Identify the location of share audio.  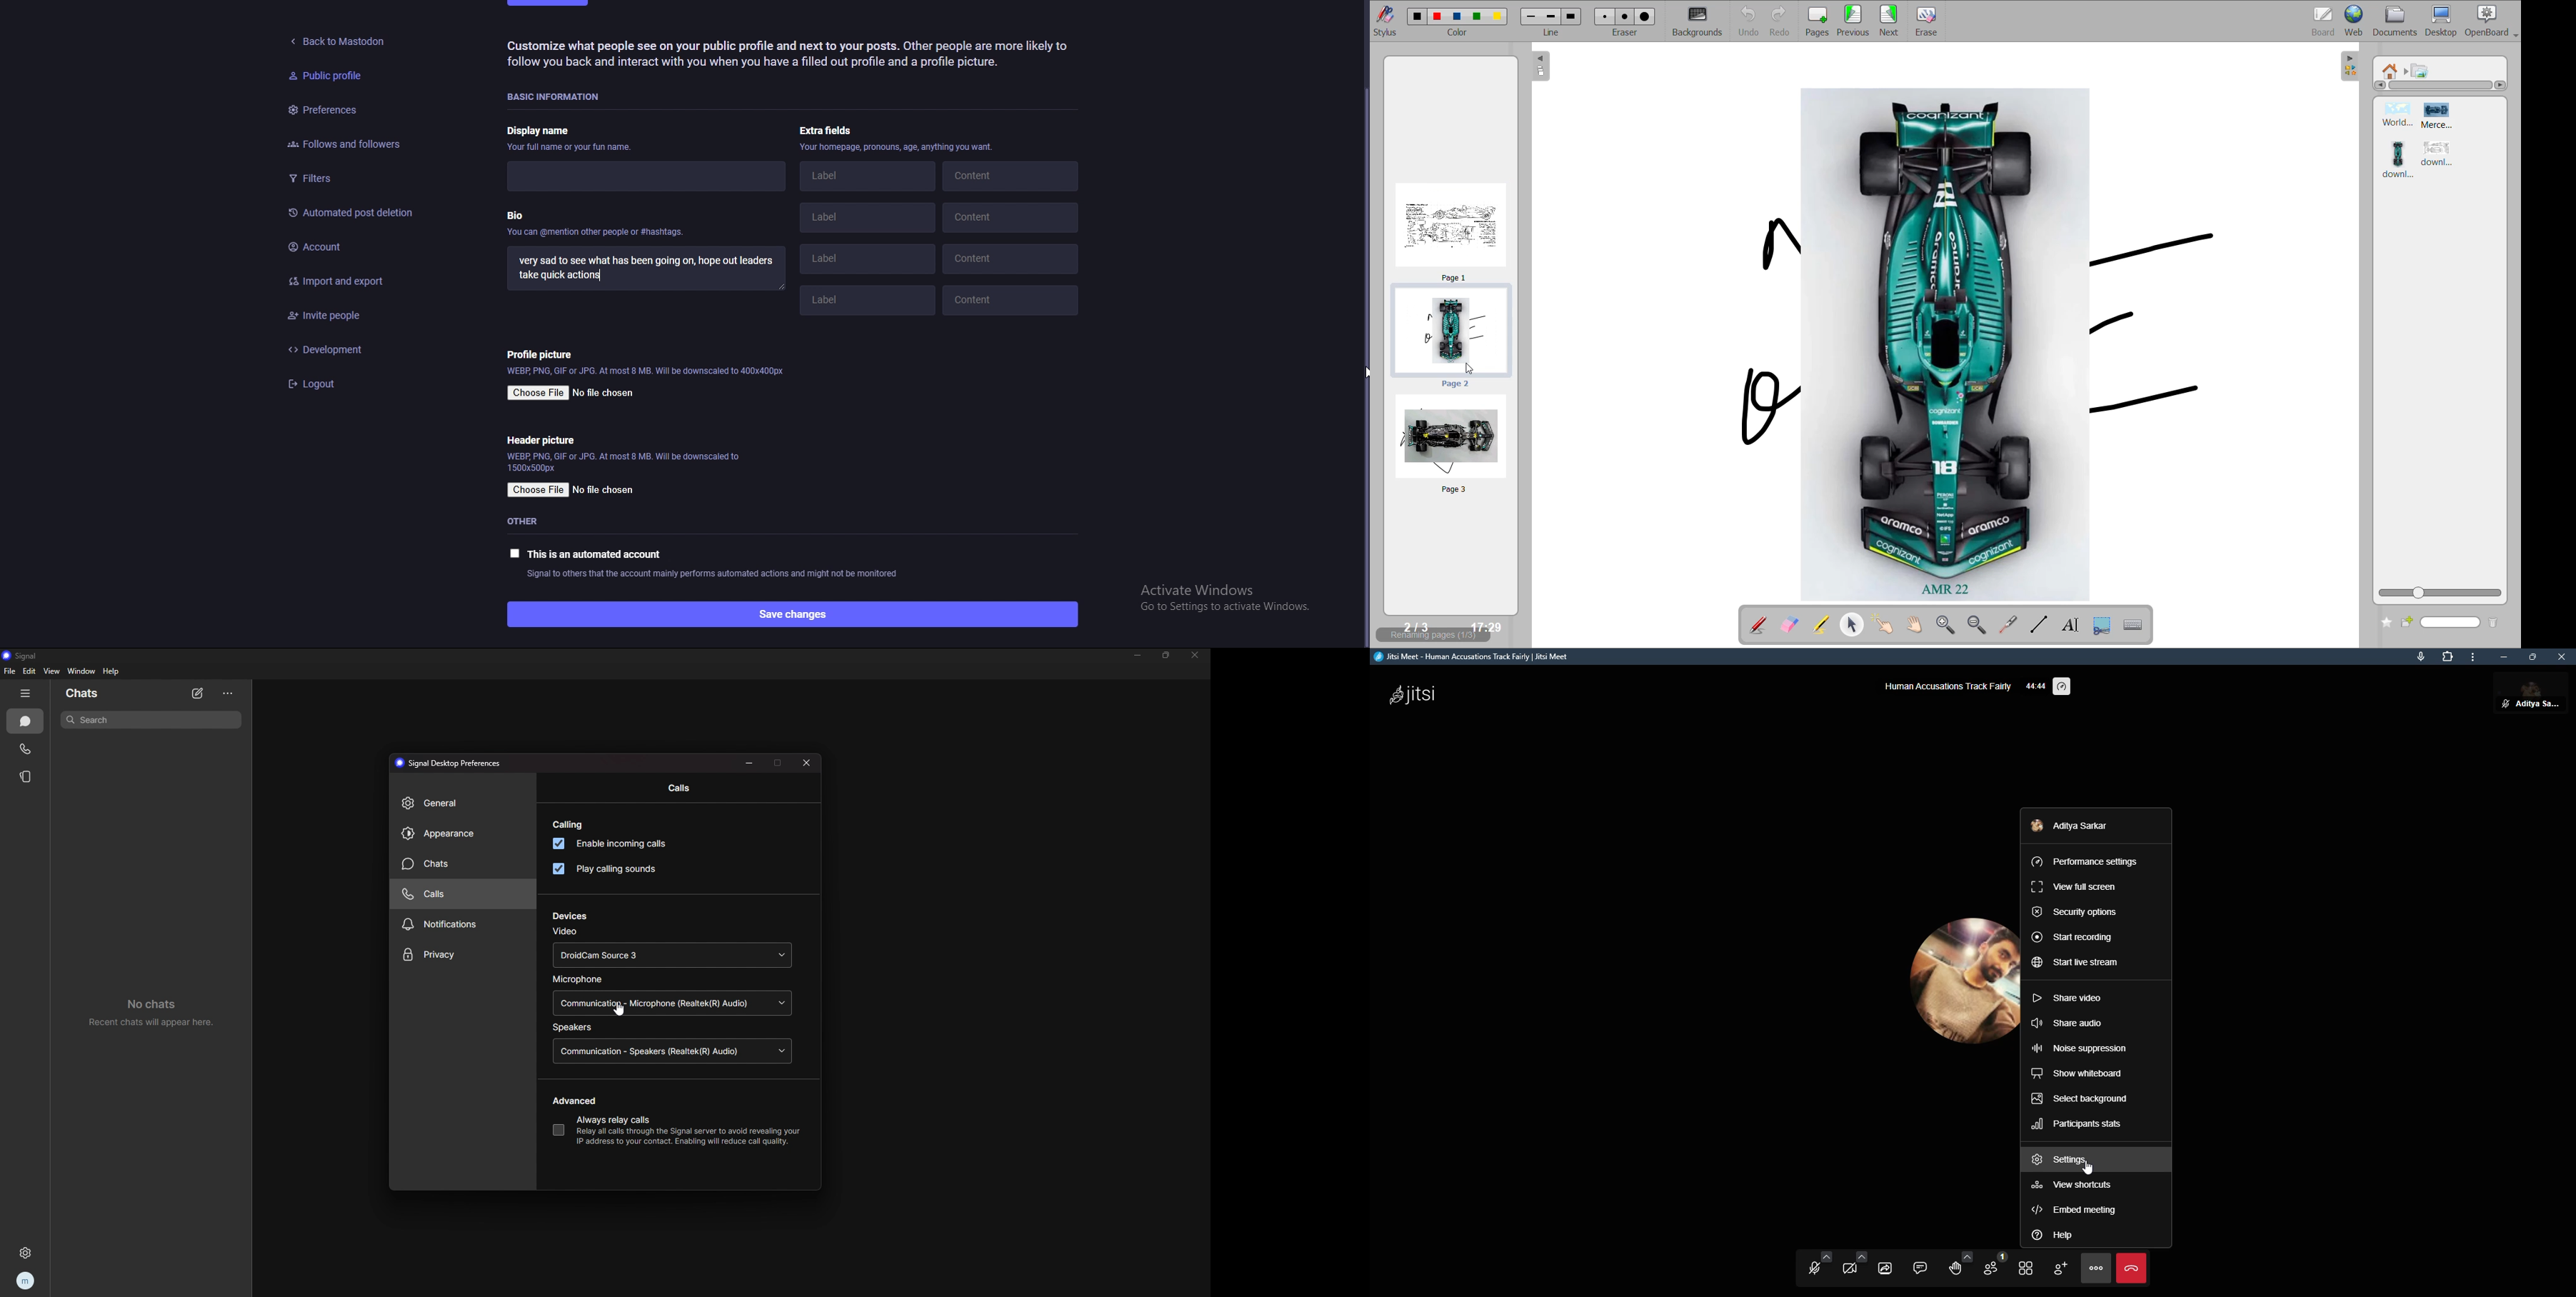
(2072, 1022).